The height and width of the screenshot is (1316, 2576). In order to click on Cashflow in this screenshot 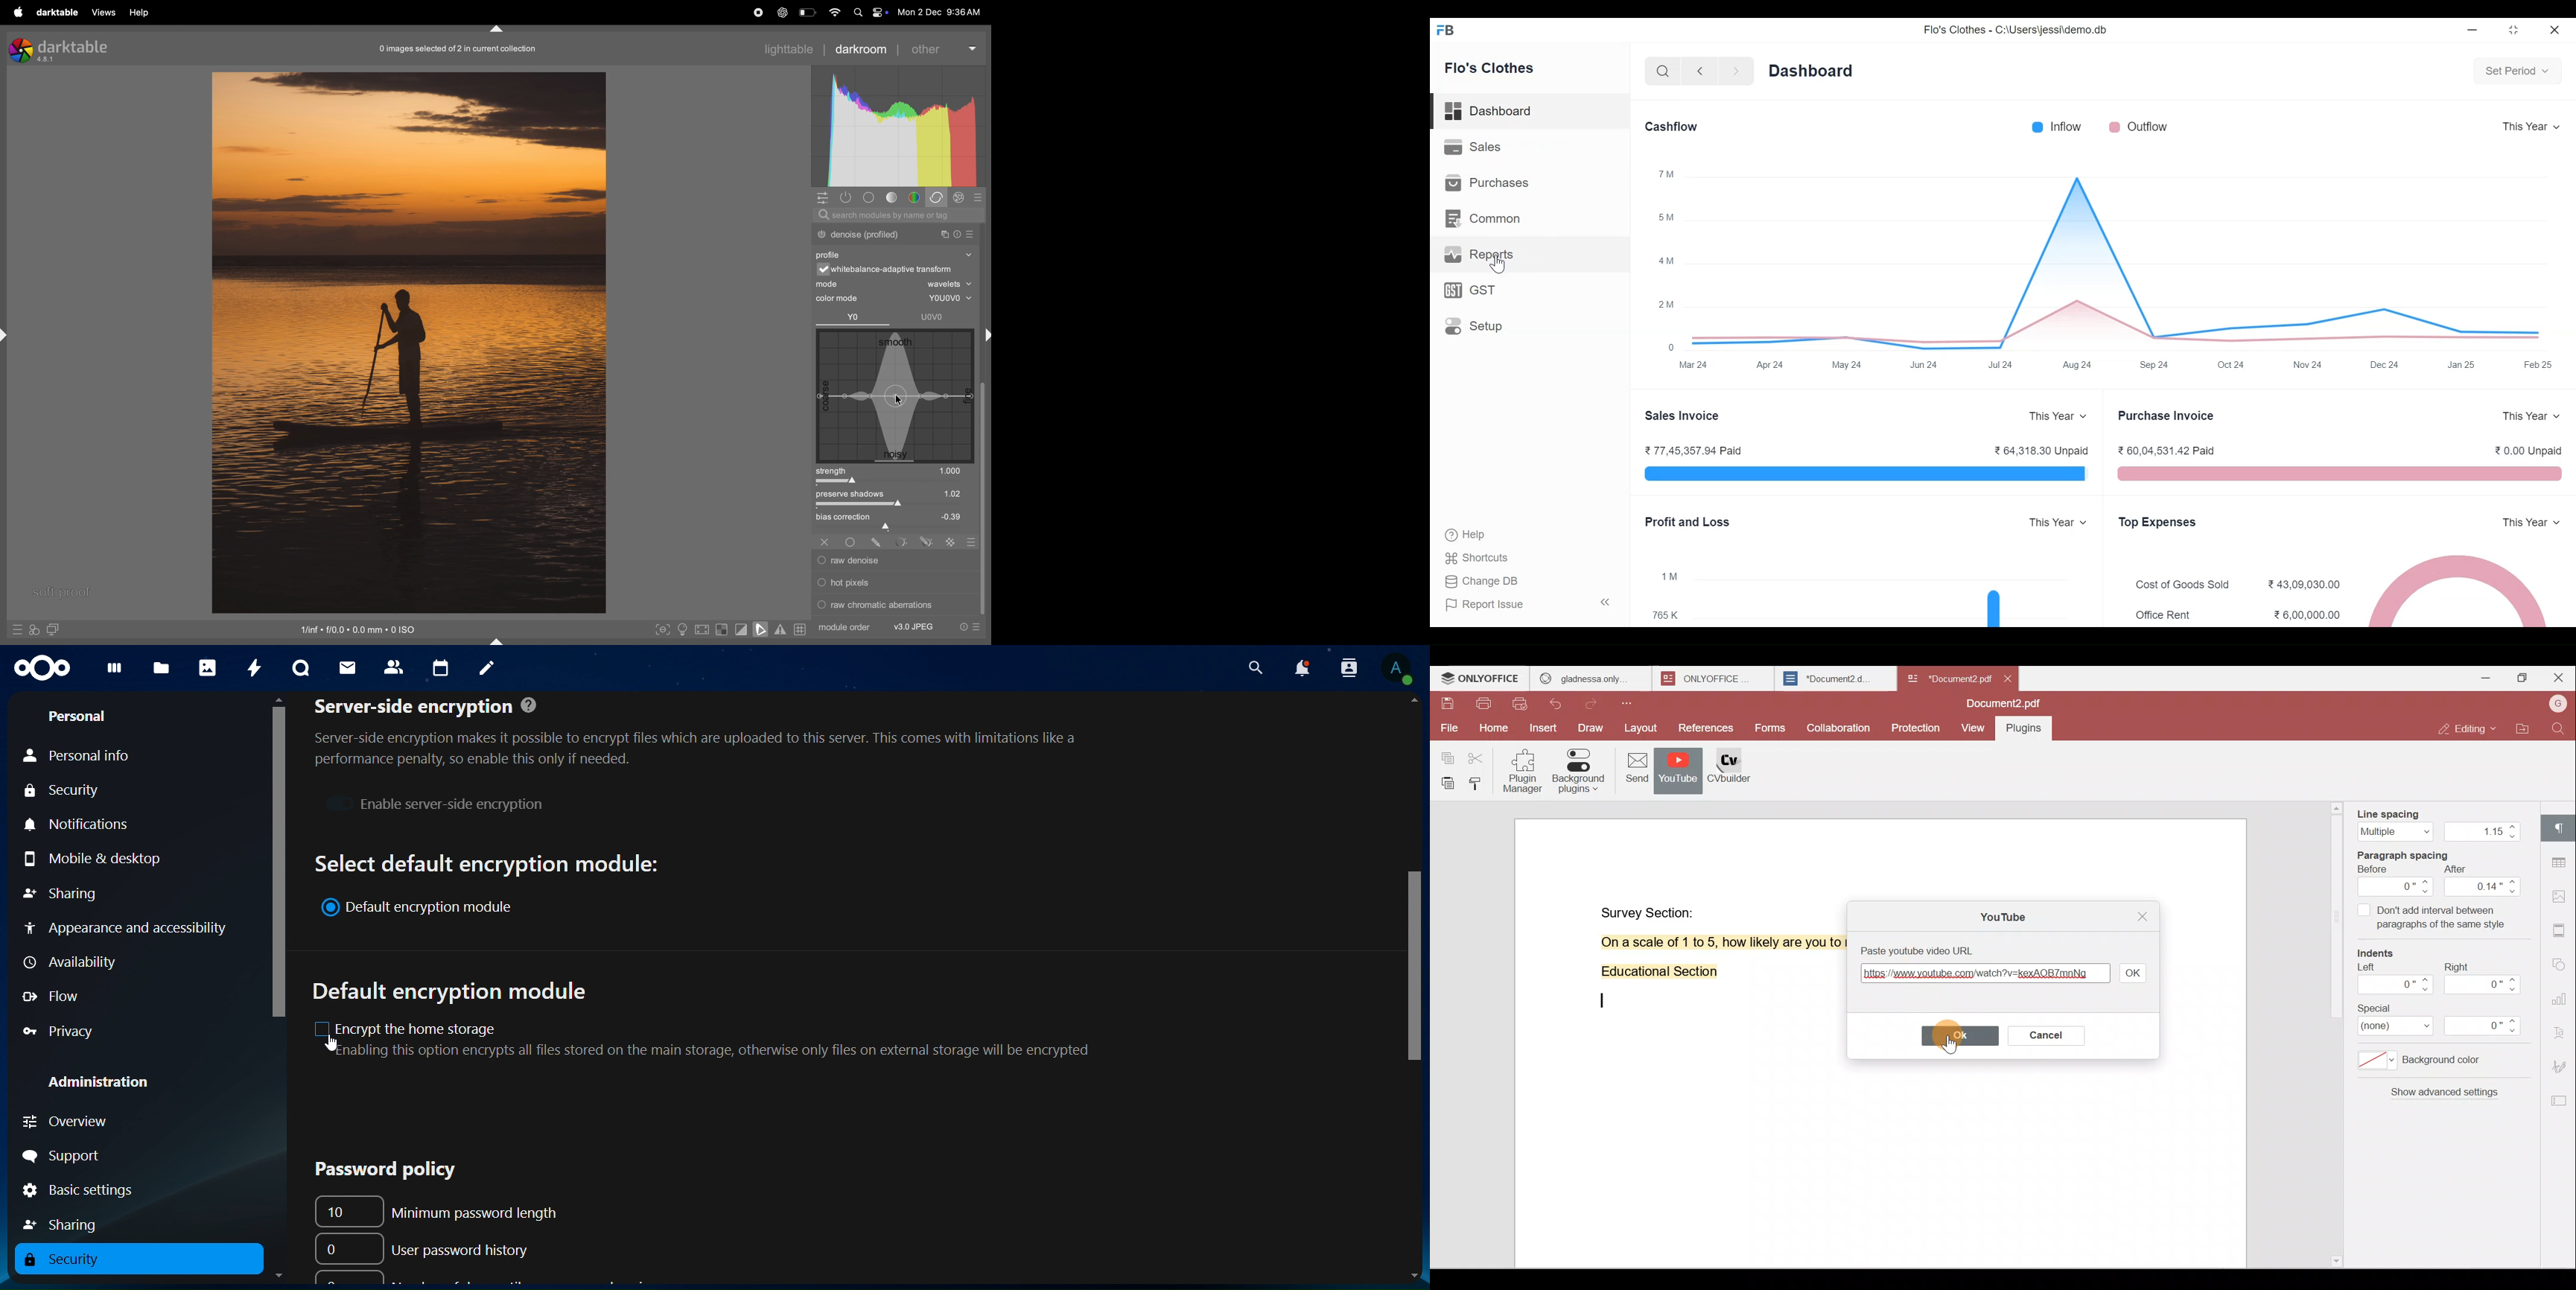, I will do `click(1672, 126)`.